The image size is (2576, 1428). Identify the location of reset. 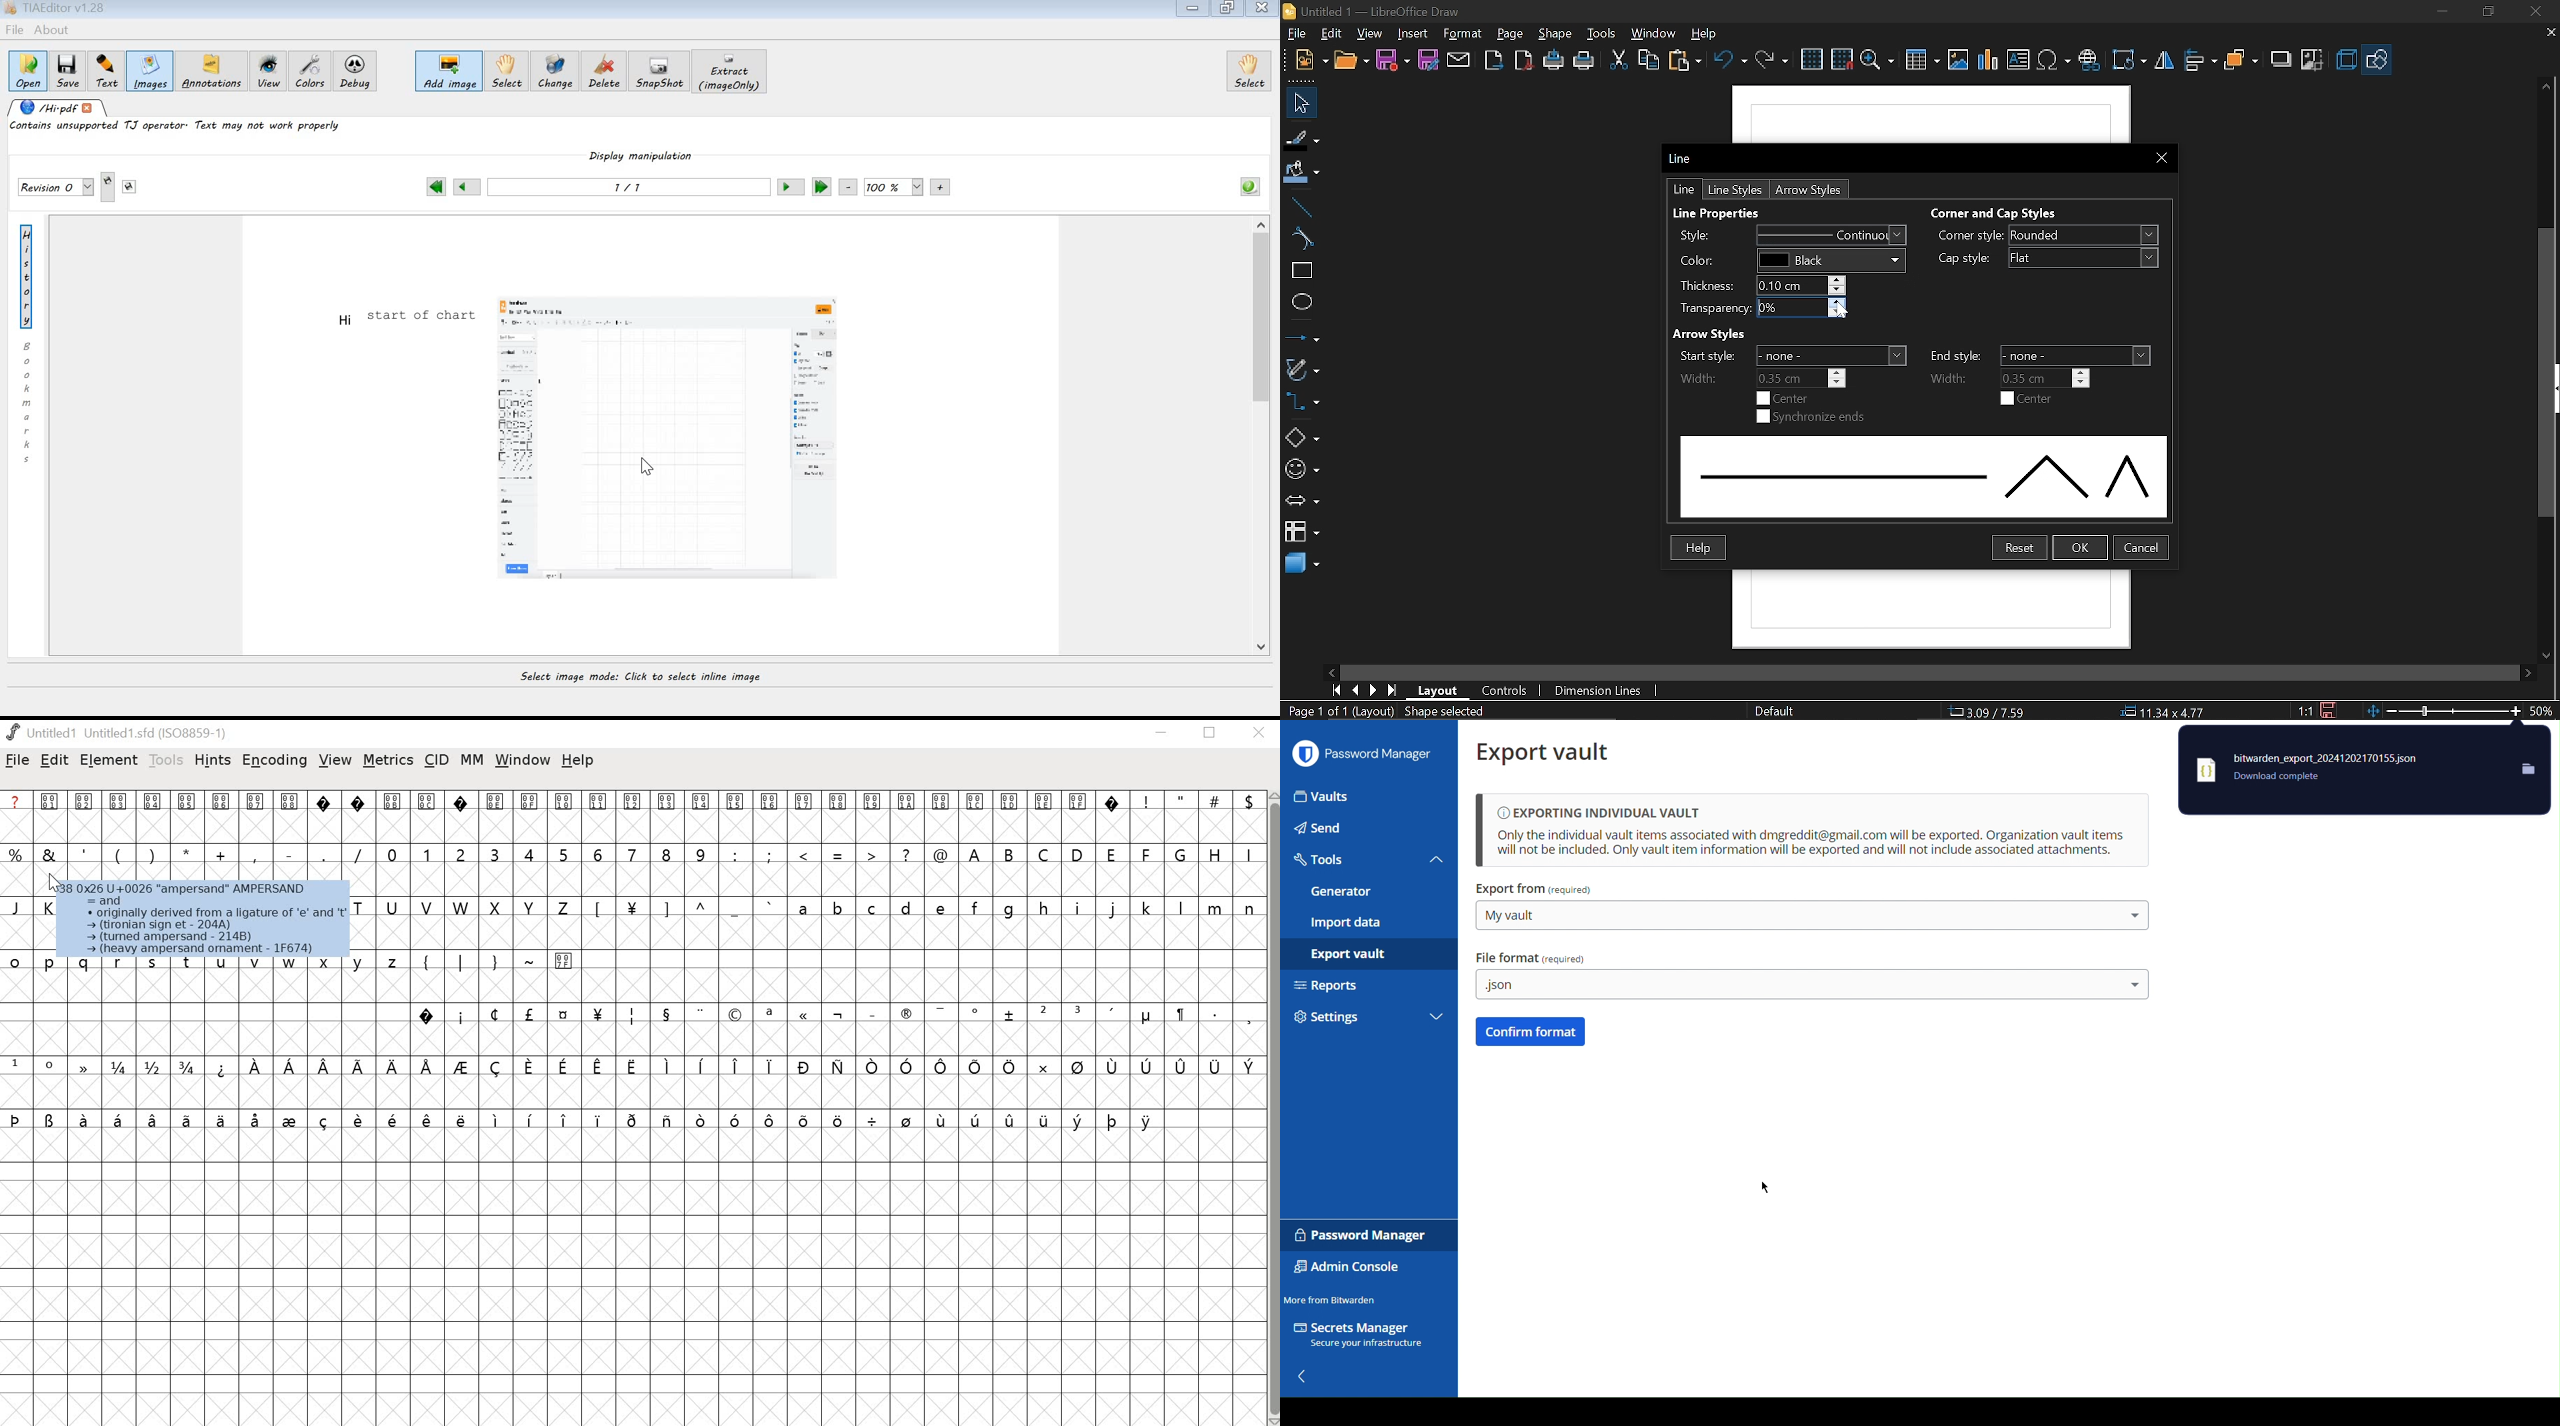
(2018, 548).